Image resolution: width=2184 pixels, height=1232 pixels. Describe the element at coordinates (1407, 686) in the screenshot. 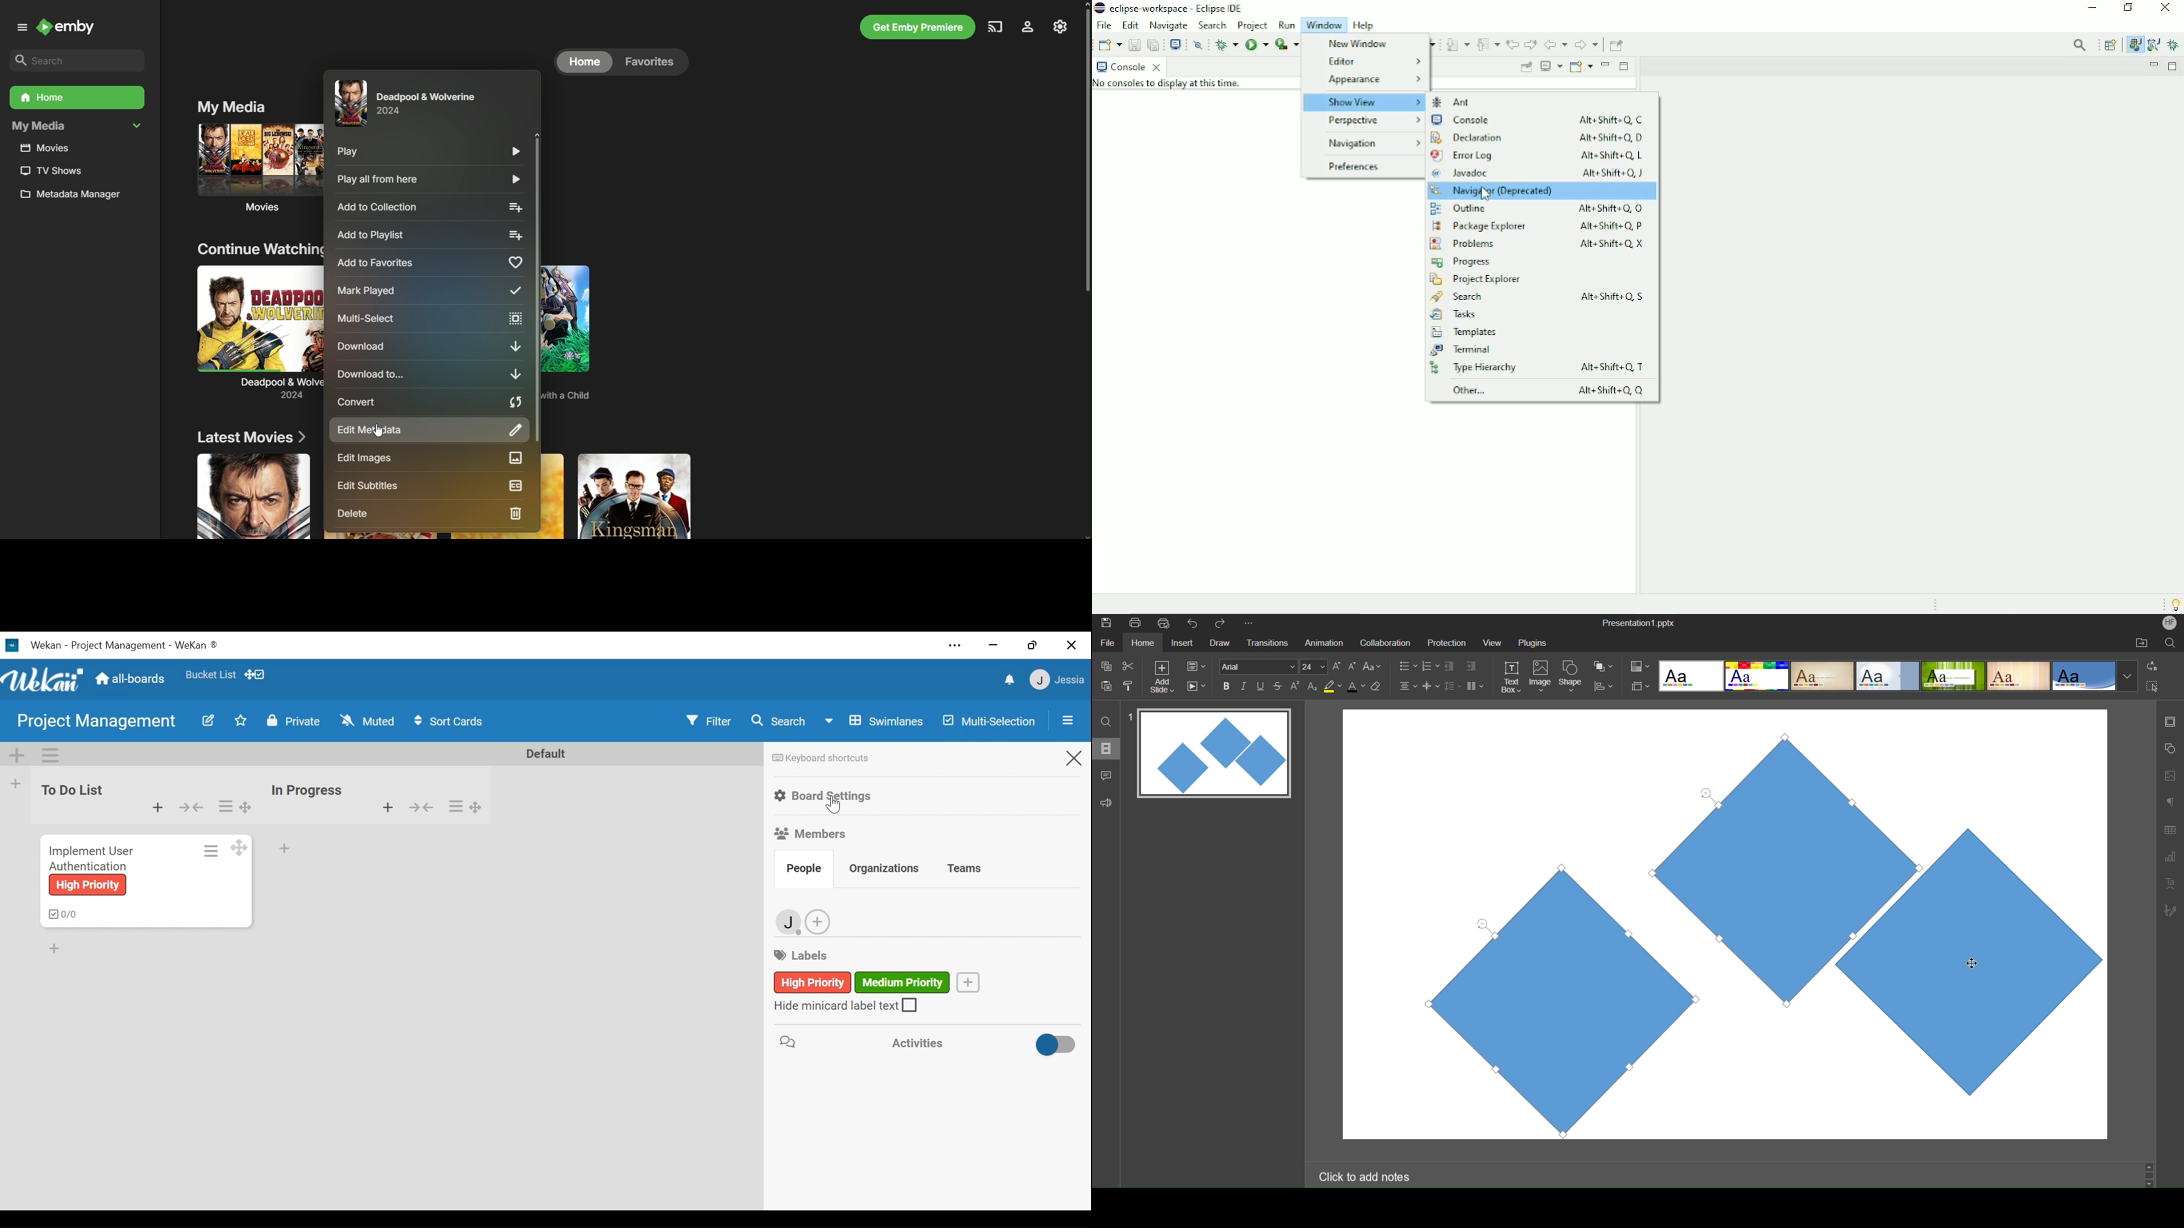

I see `Alignment` at that location.